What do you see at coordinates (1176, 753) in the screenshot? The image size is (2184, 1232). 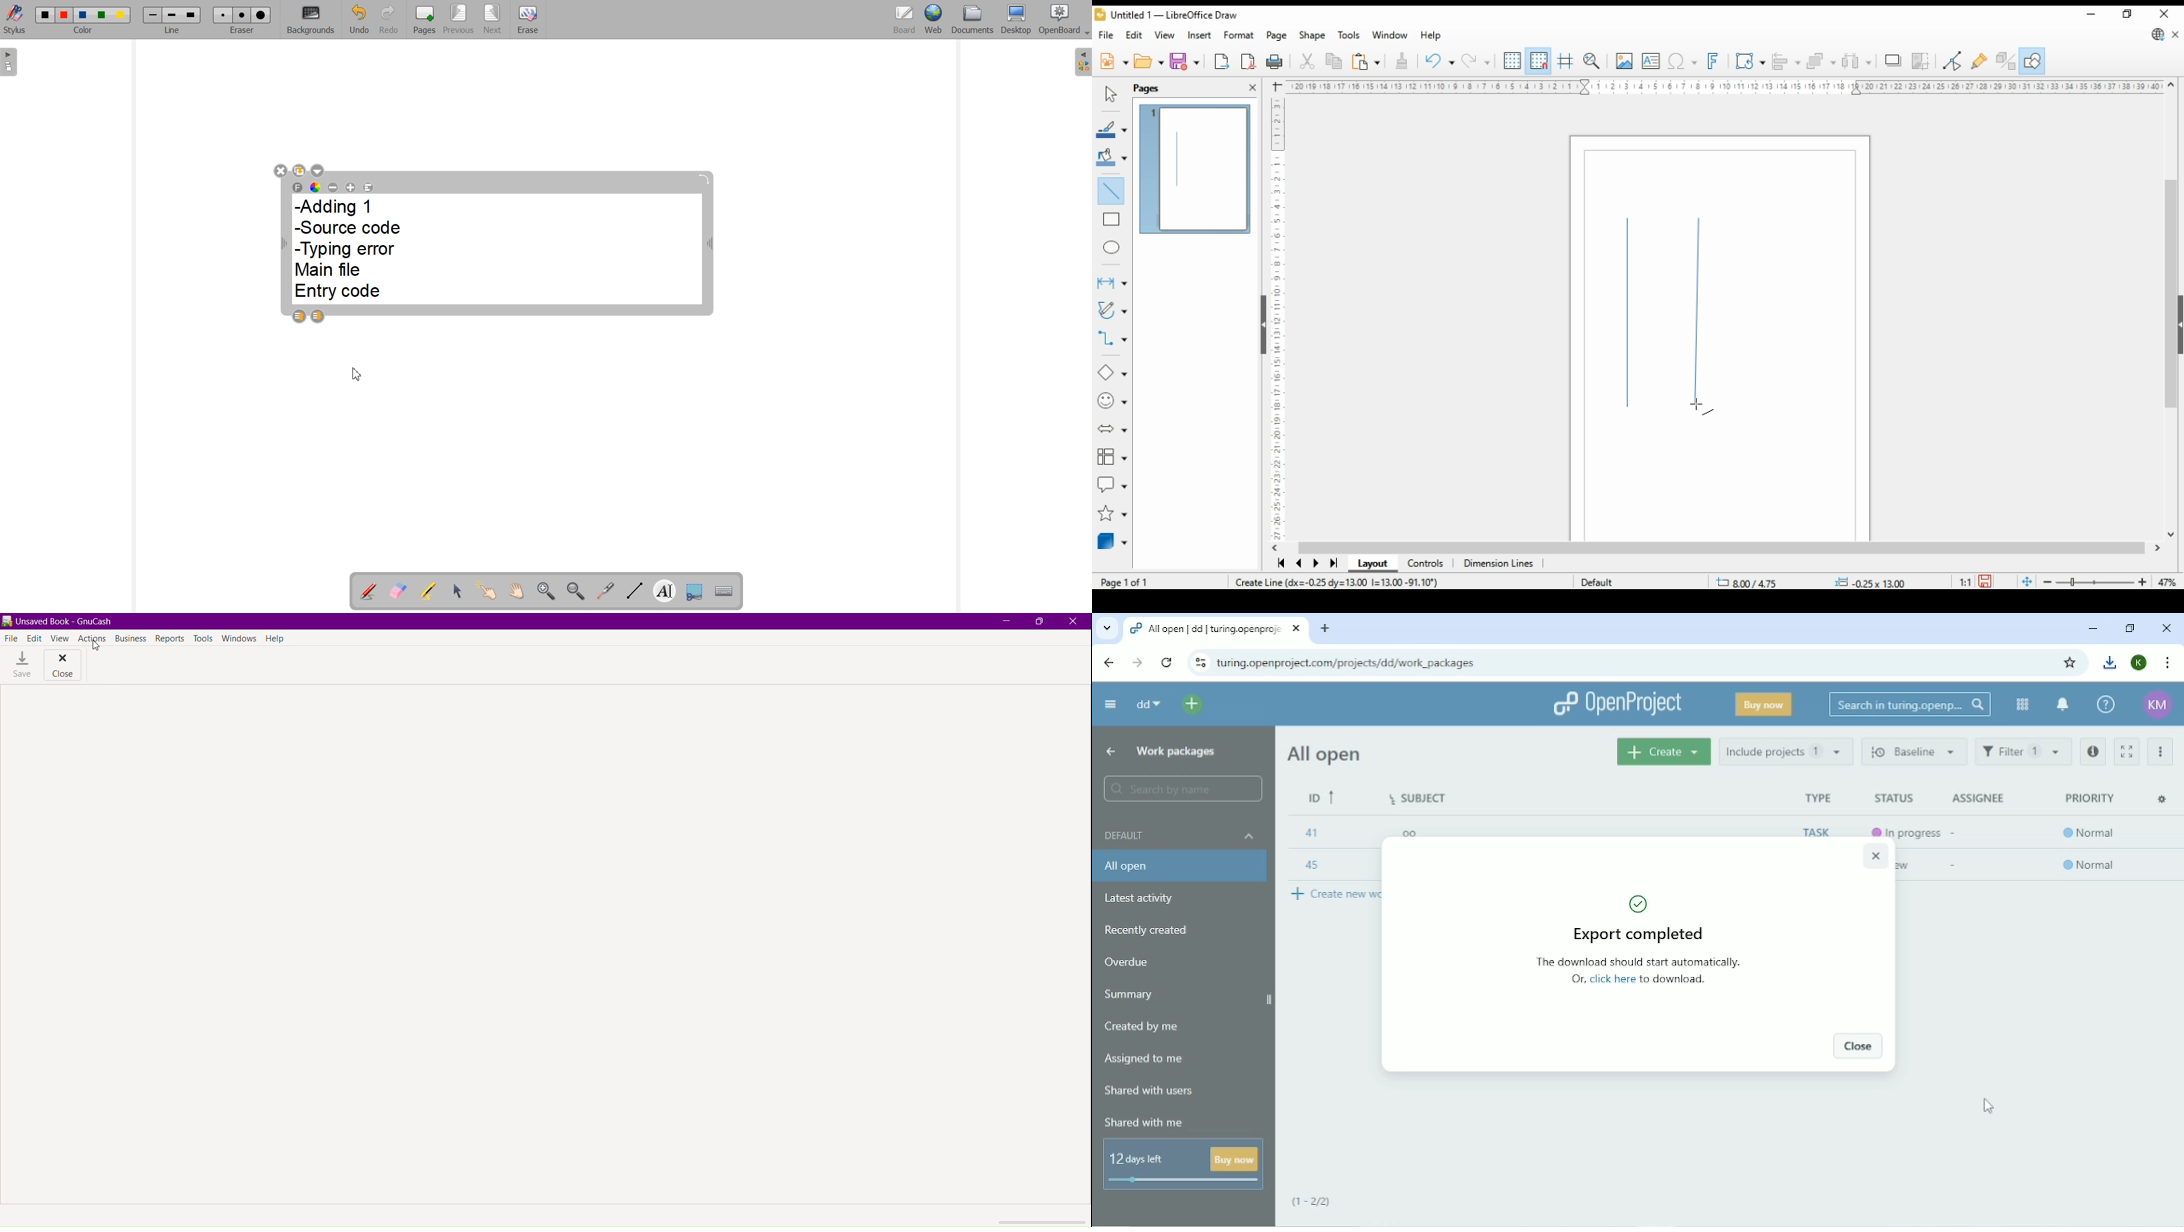 I see `Work packages` at bounding box center [1176, 753].